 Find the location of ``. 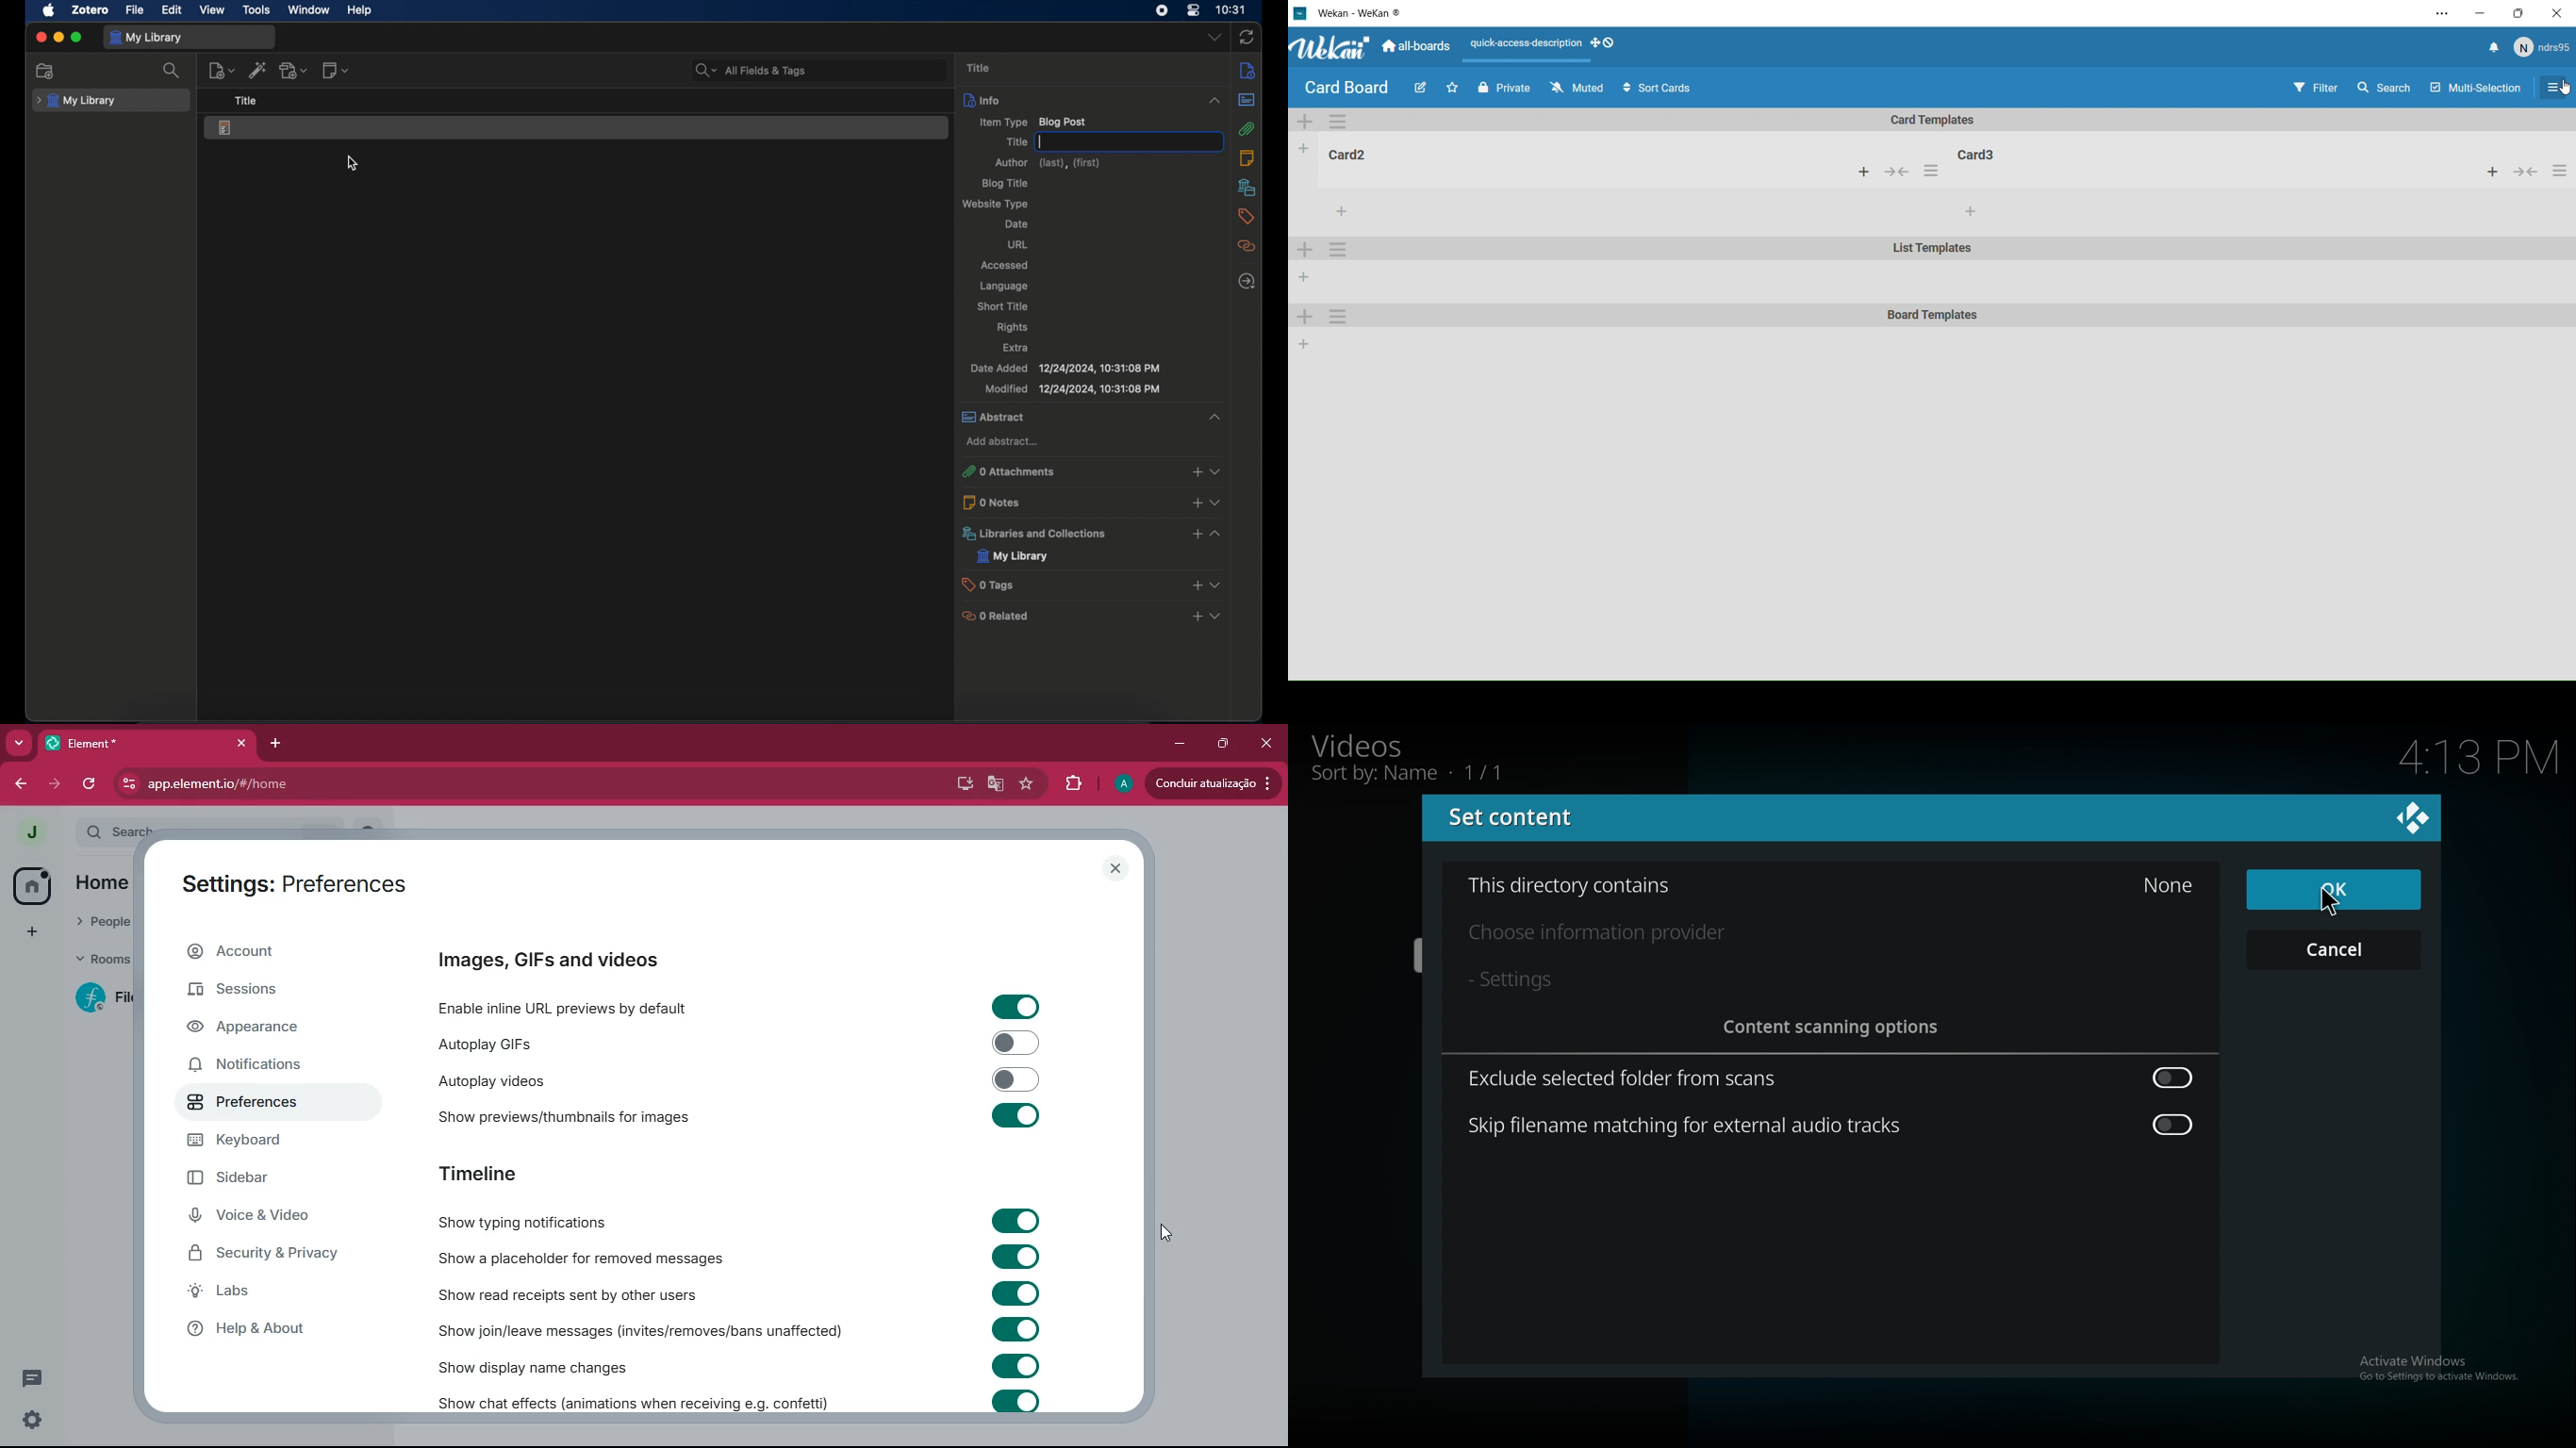

 is located at coordinates (1303, 280).